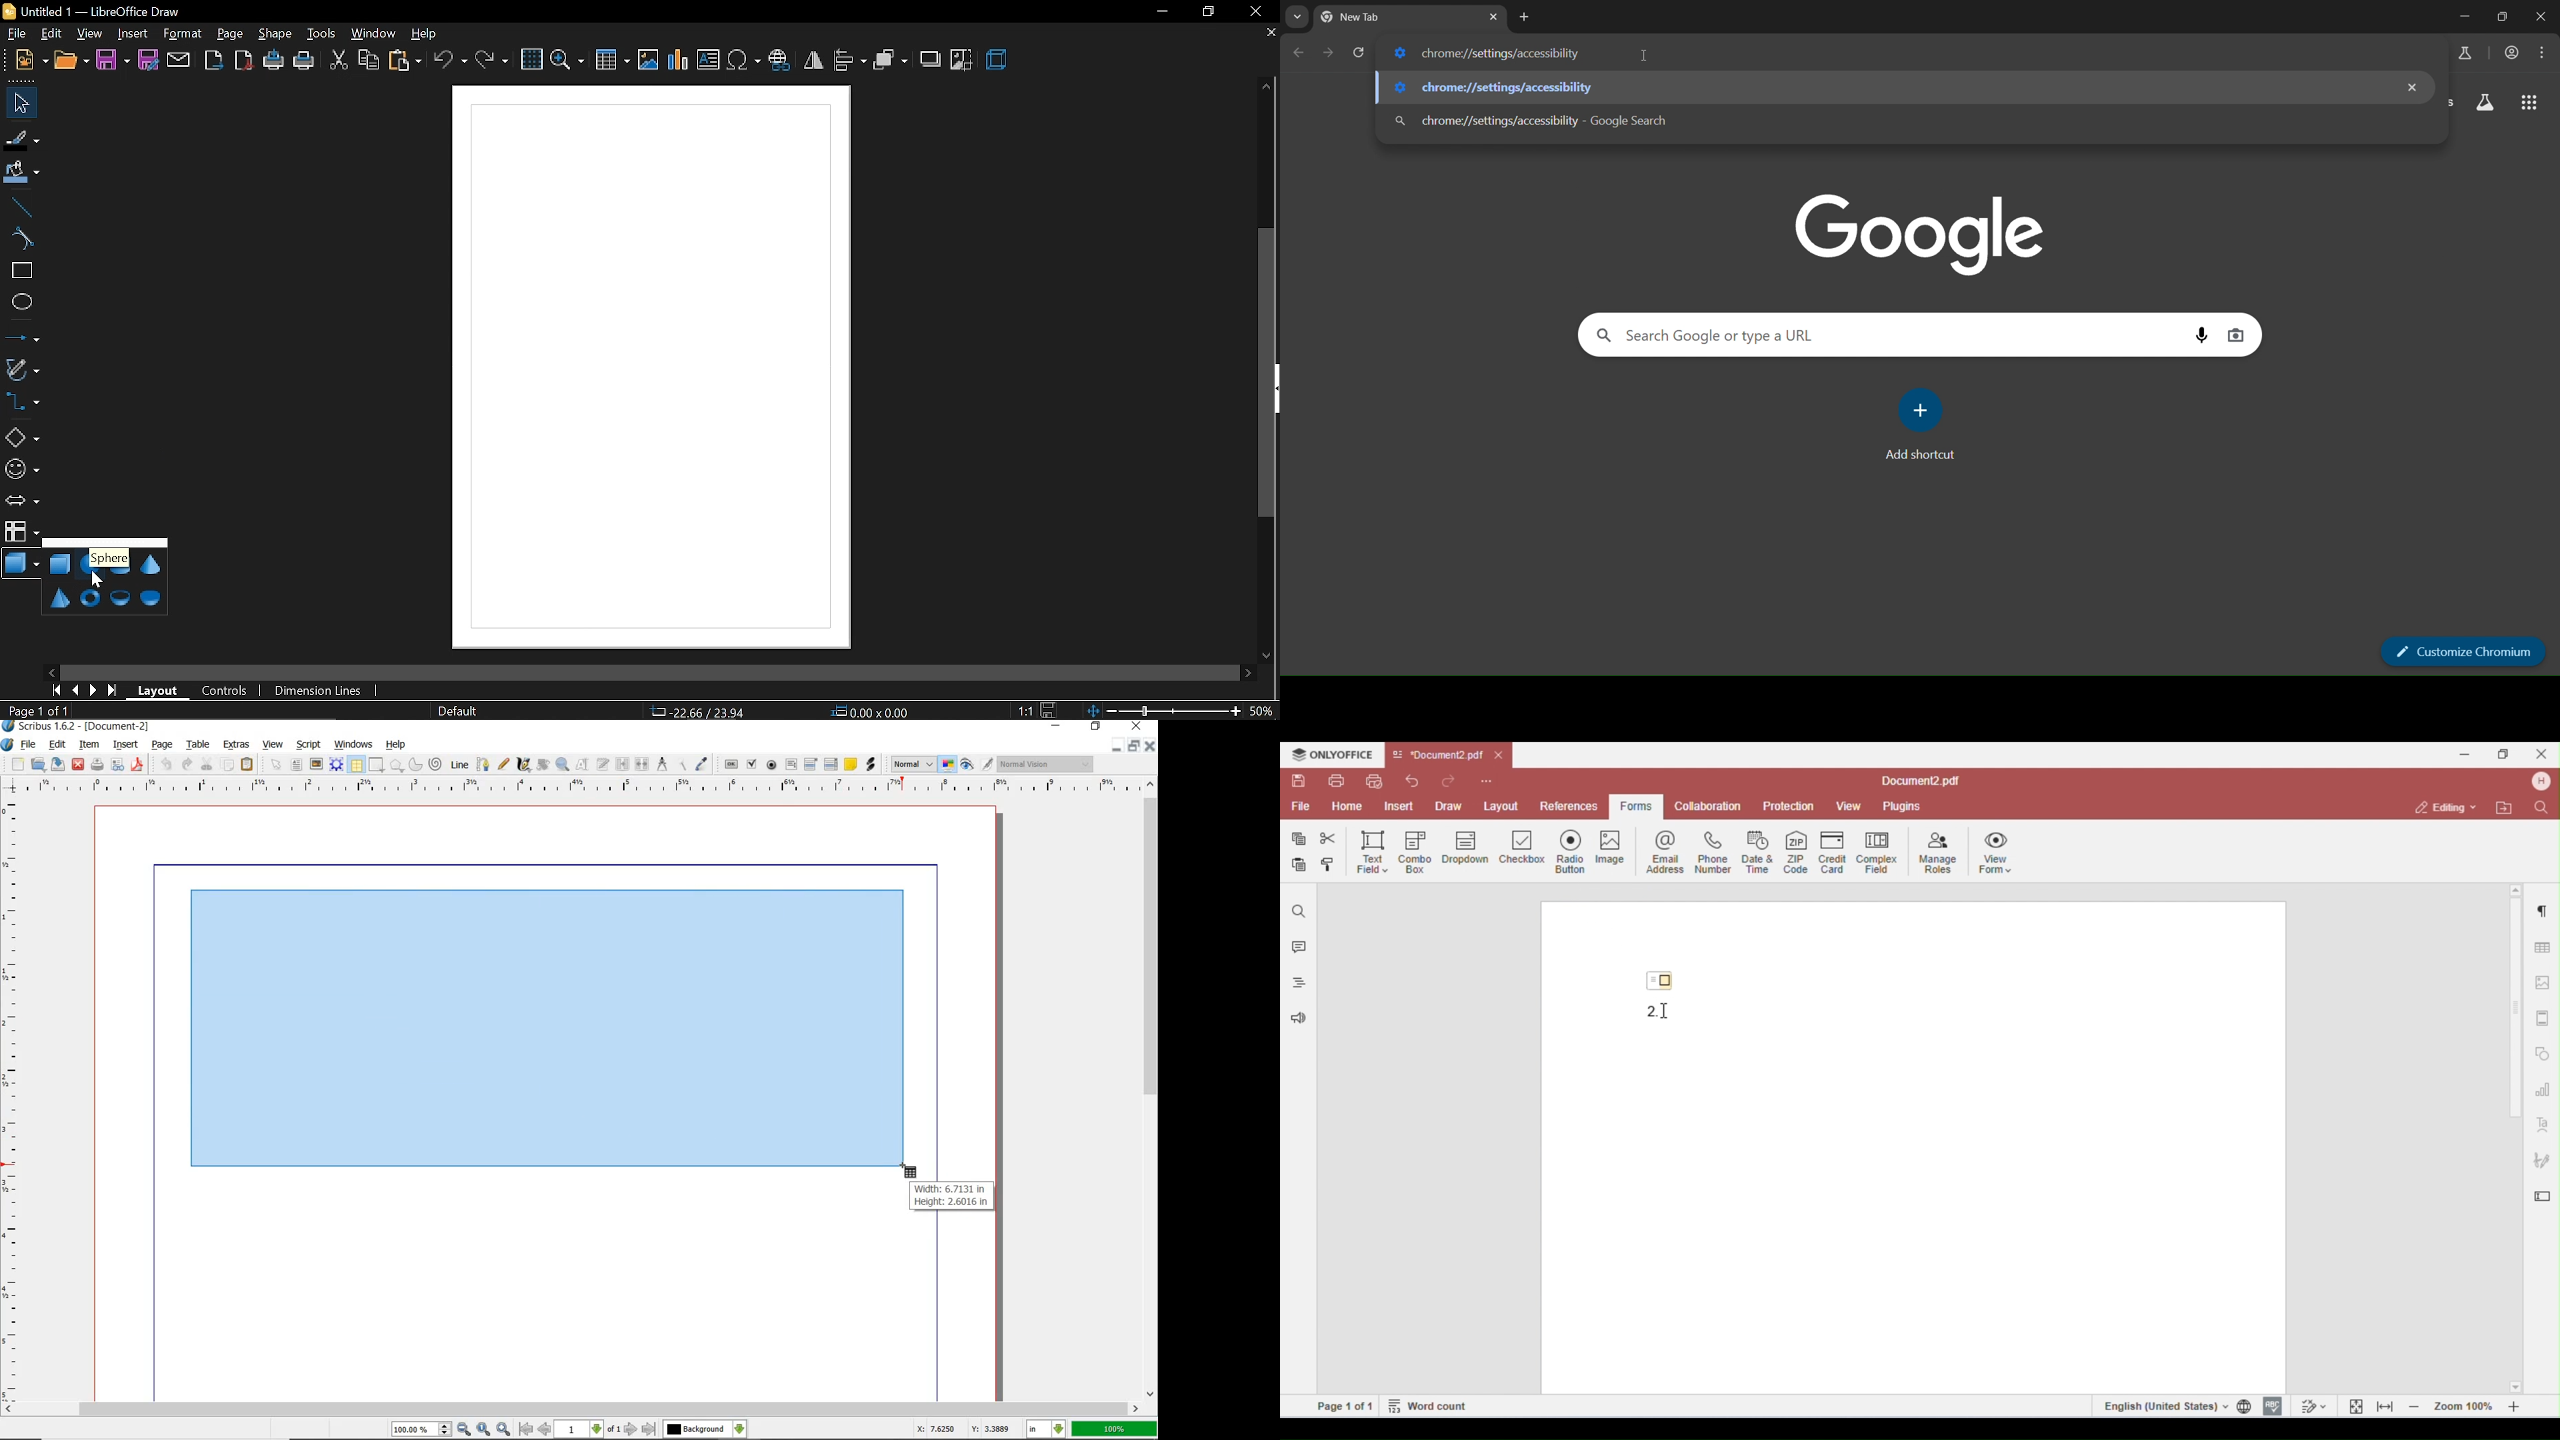 Image resolution: width=2576 pixels, height=1456 pixels. I want to click on tools, so click(322, 34).